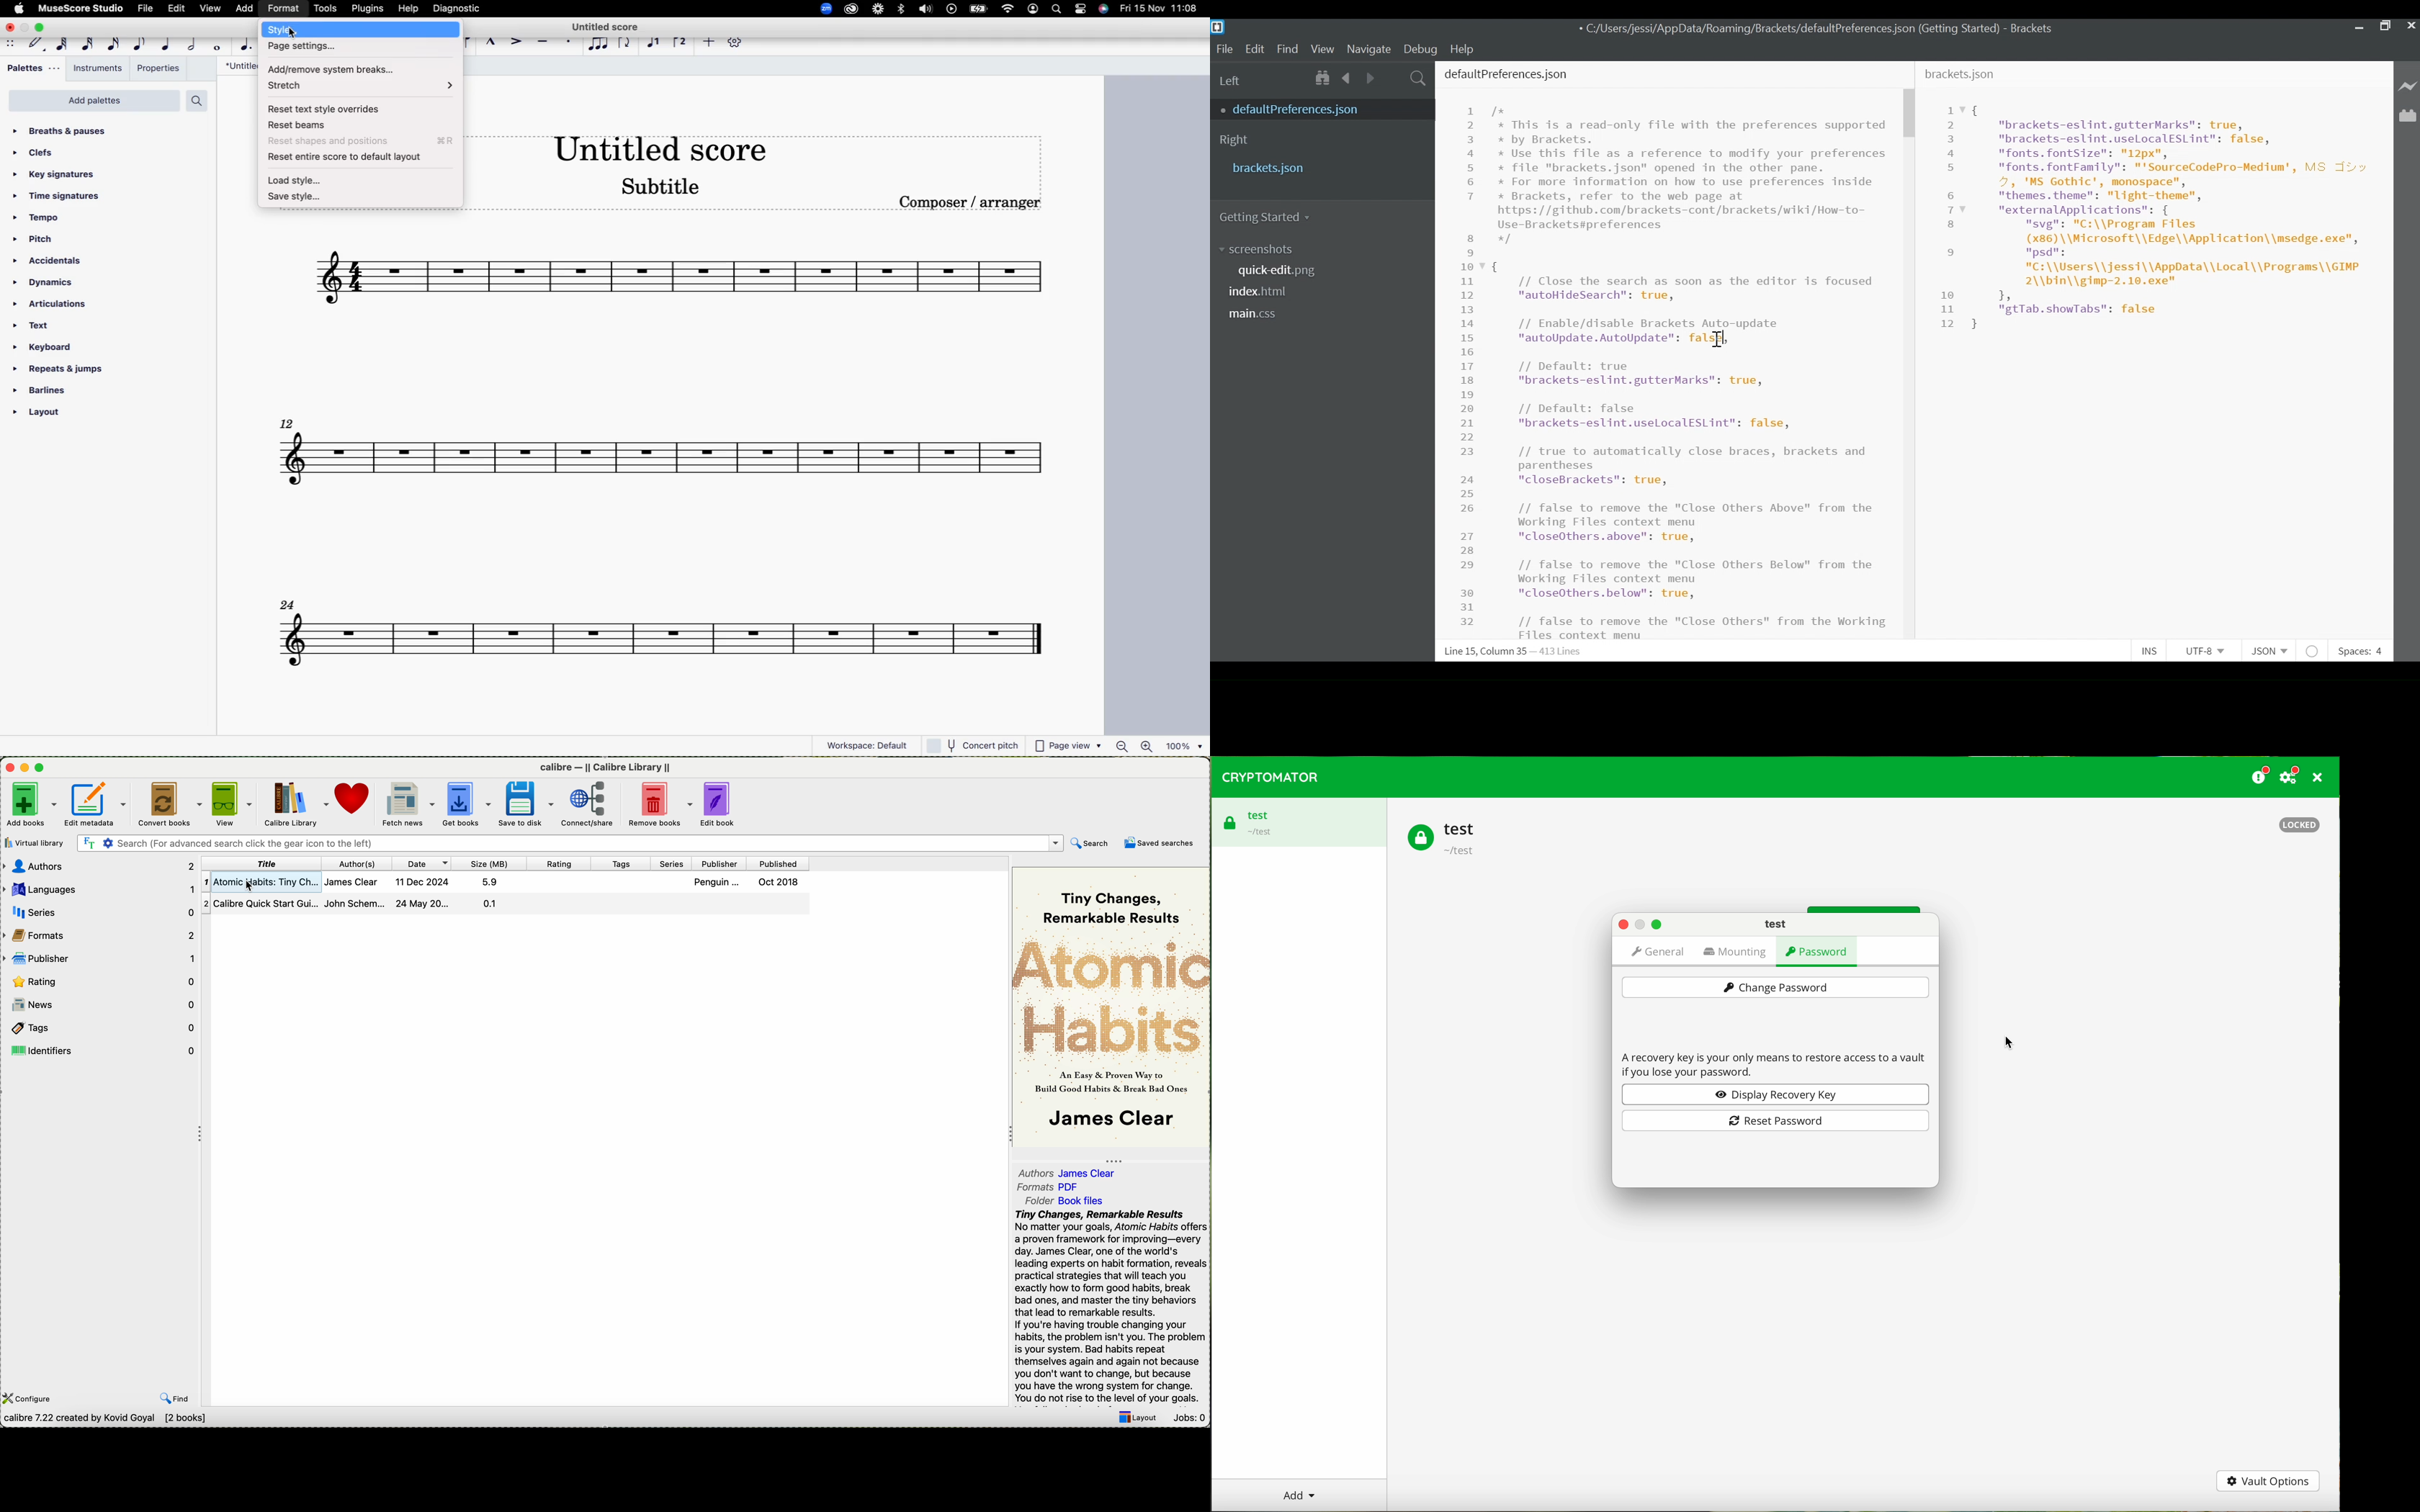 Image resolution: width=2436 pixels, height=1512 pixels. Describe the element at coordinates (284, 10) in the screenshot. I see `format` at that location.